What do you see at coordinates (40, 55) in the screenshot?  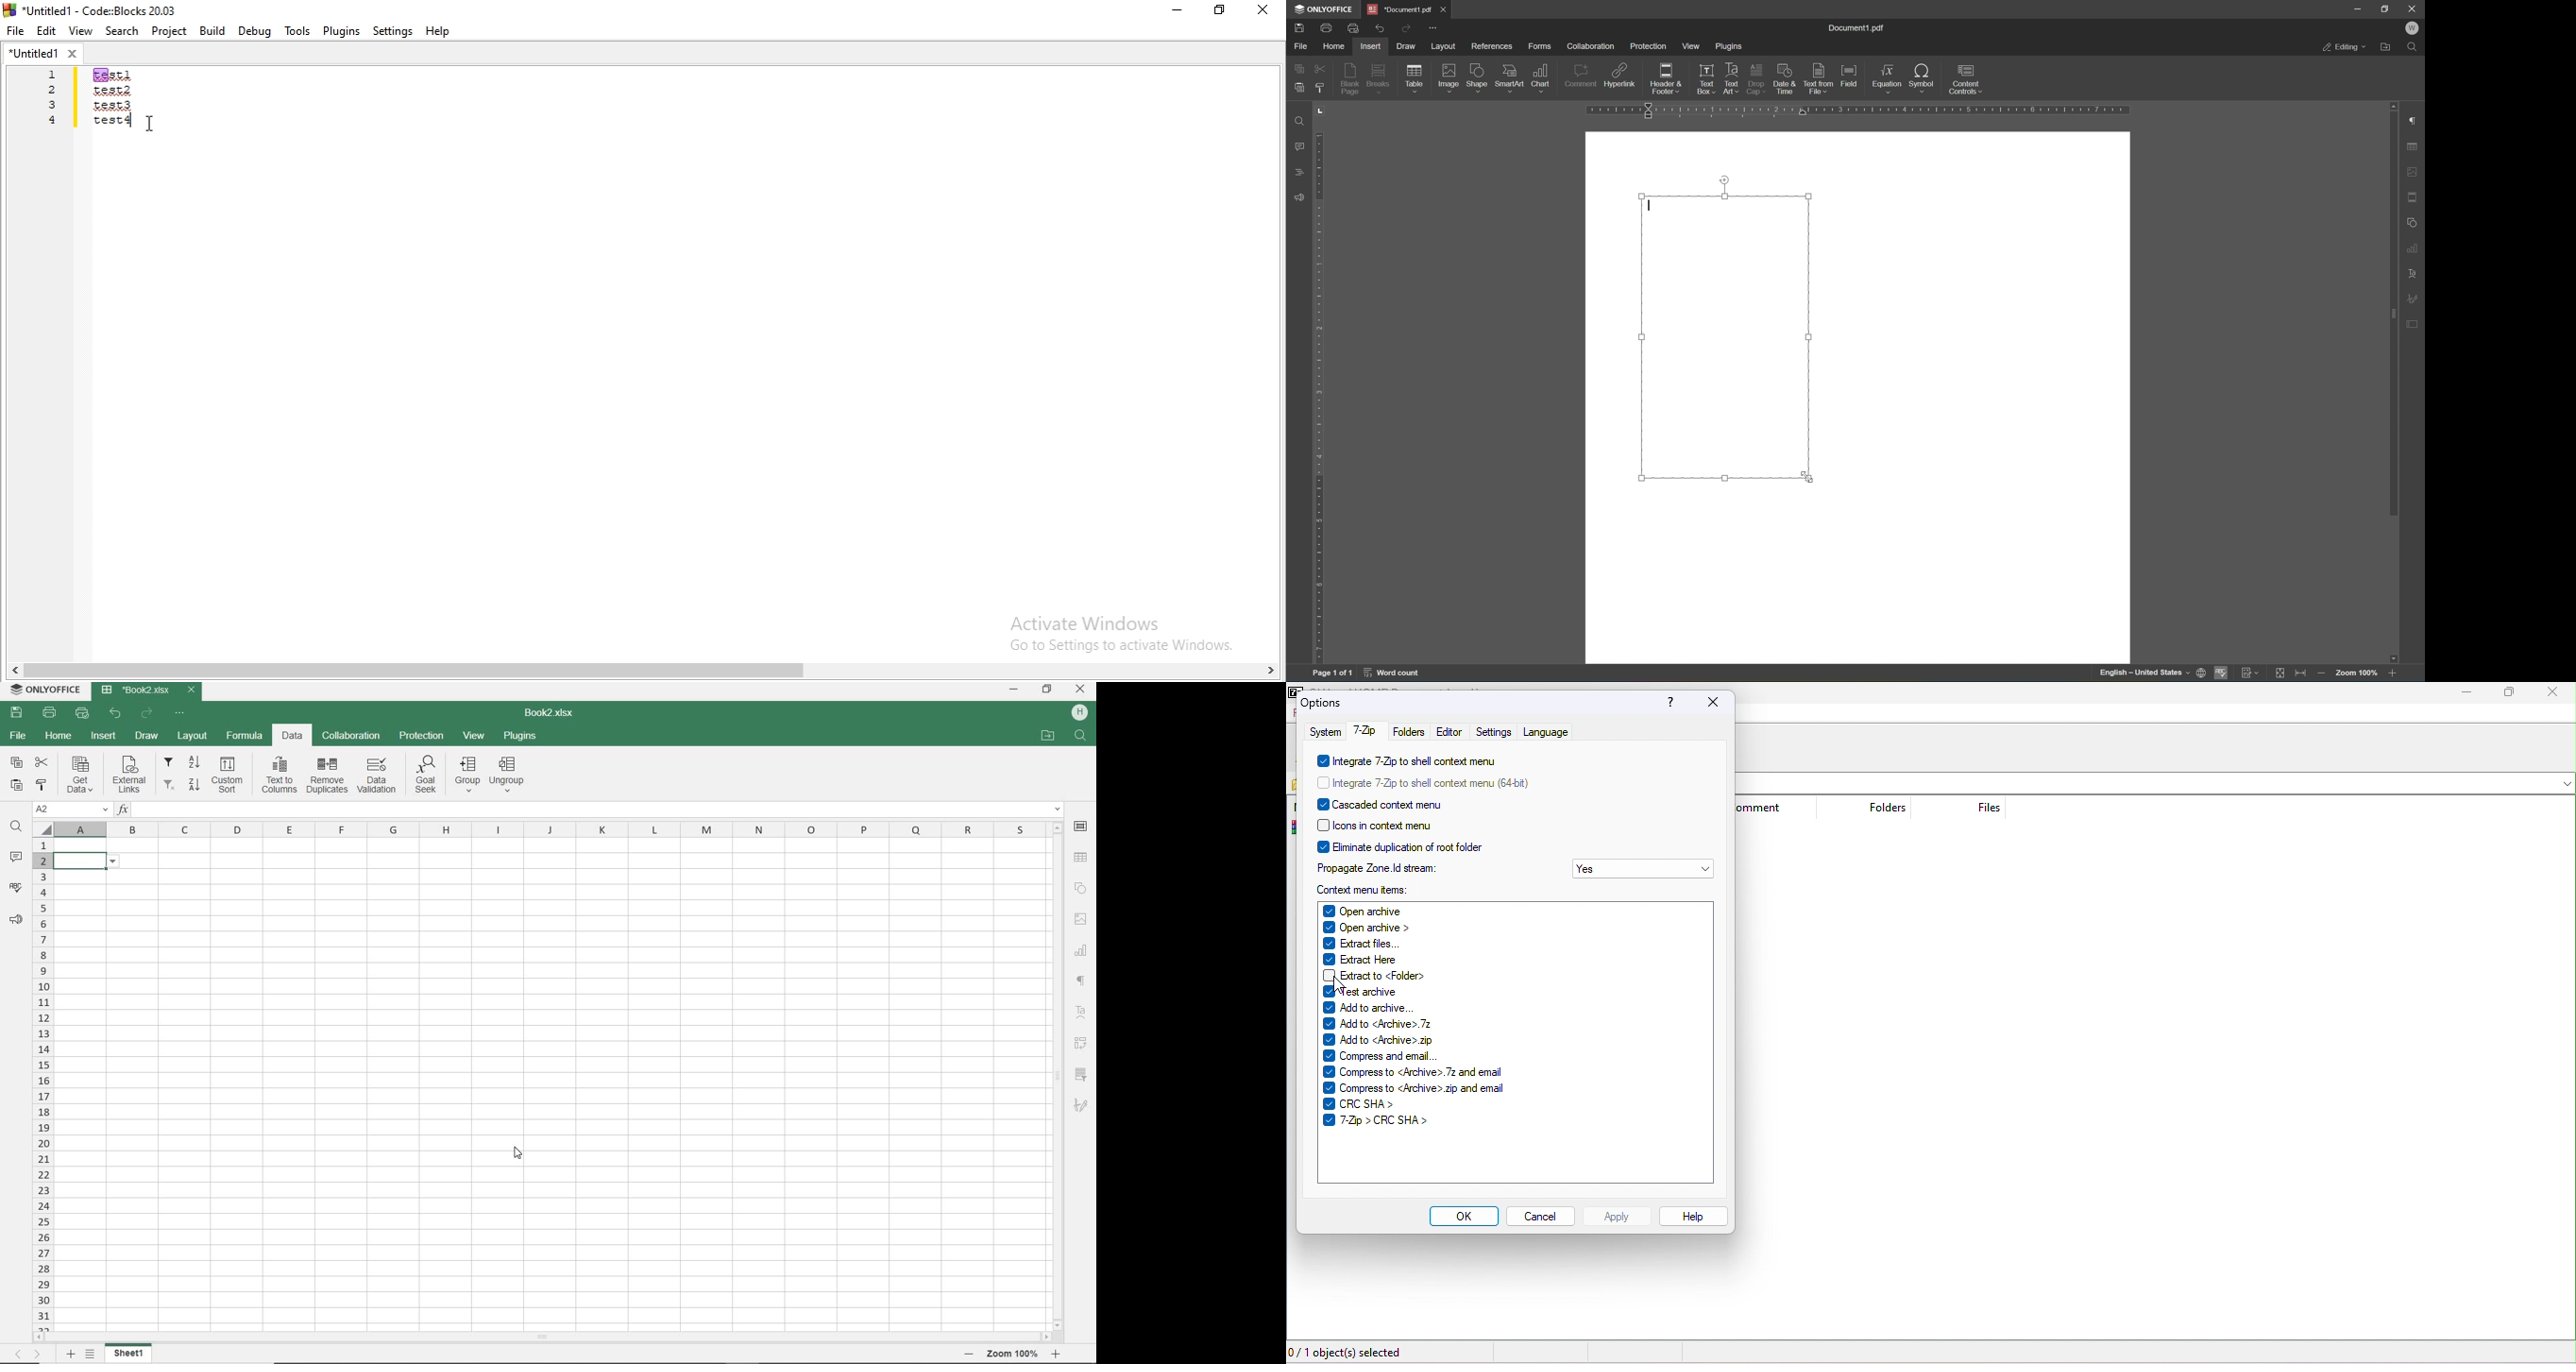 I see `untitled tab` at bounding box center [40, 55].